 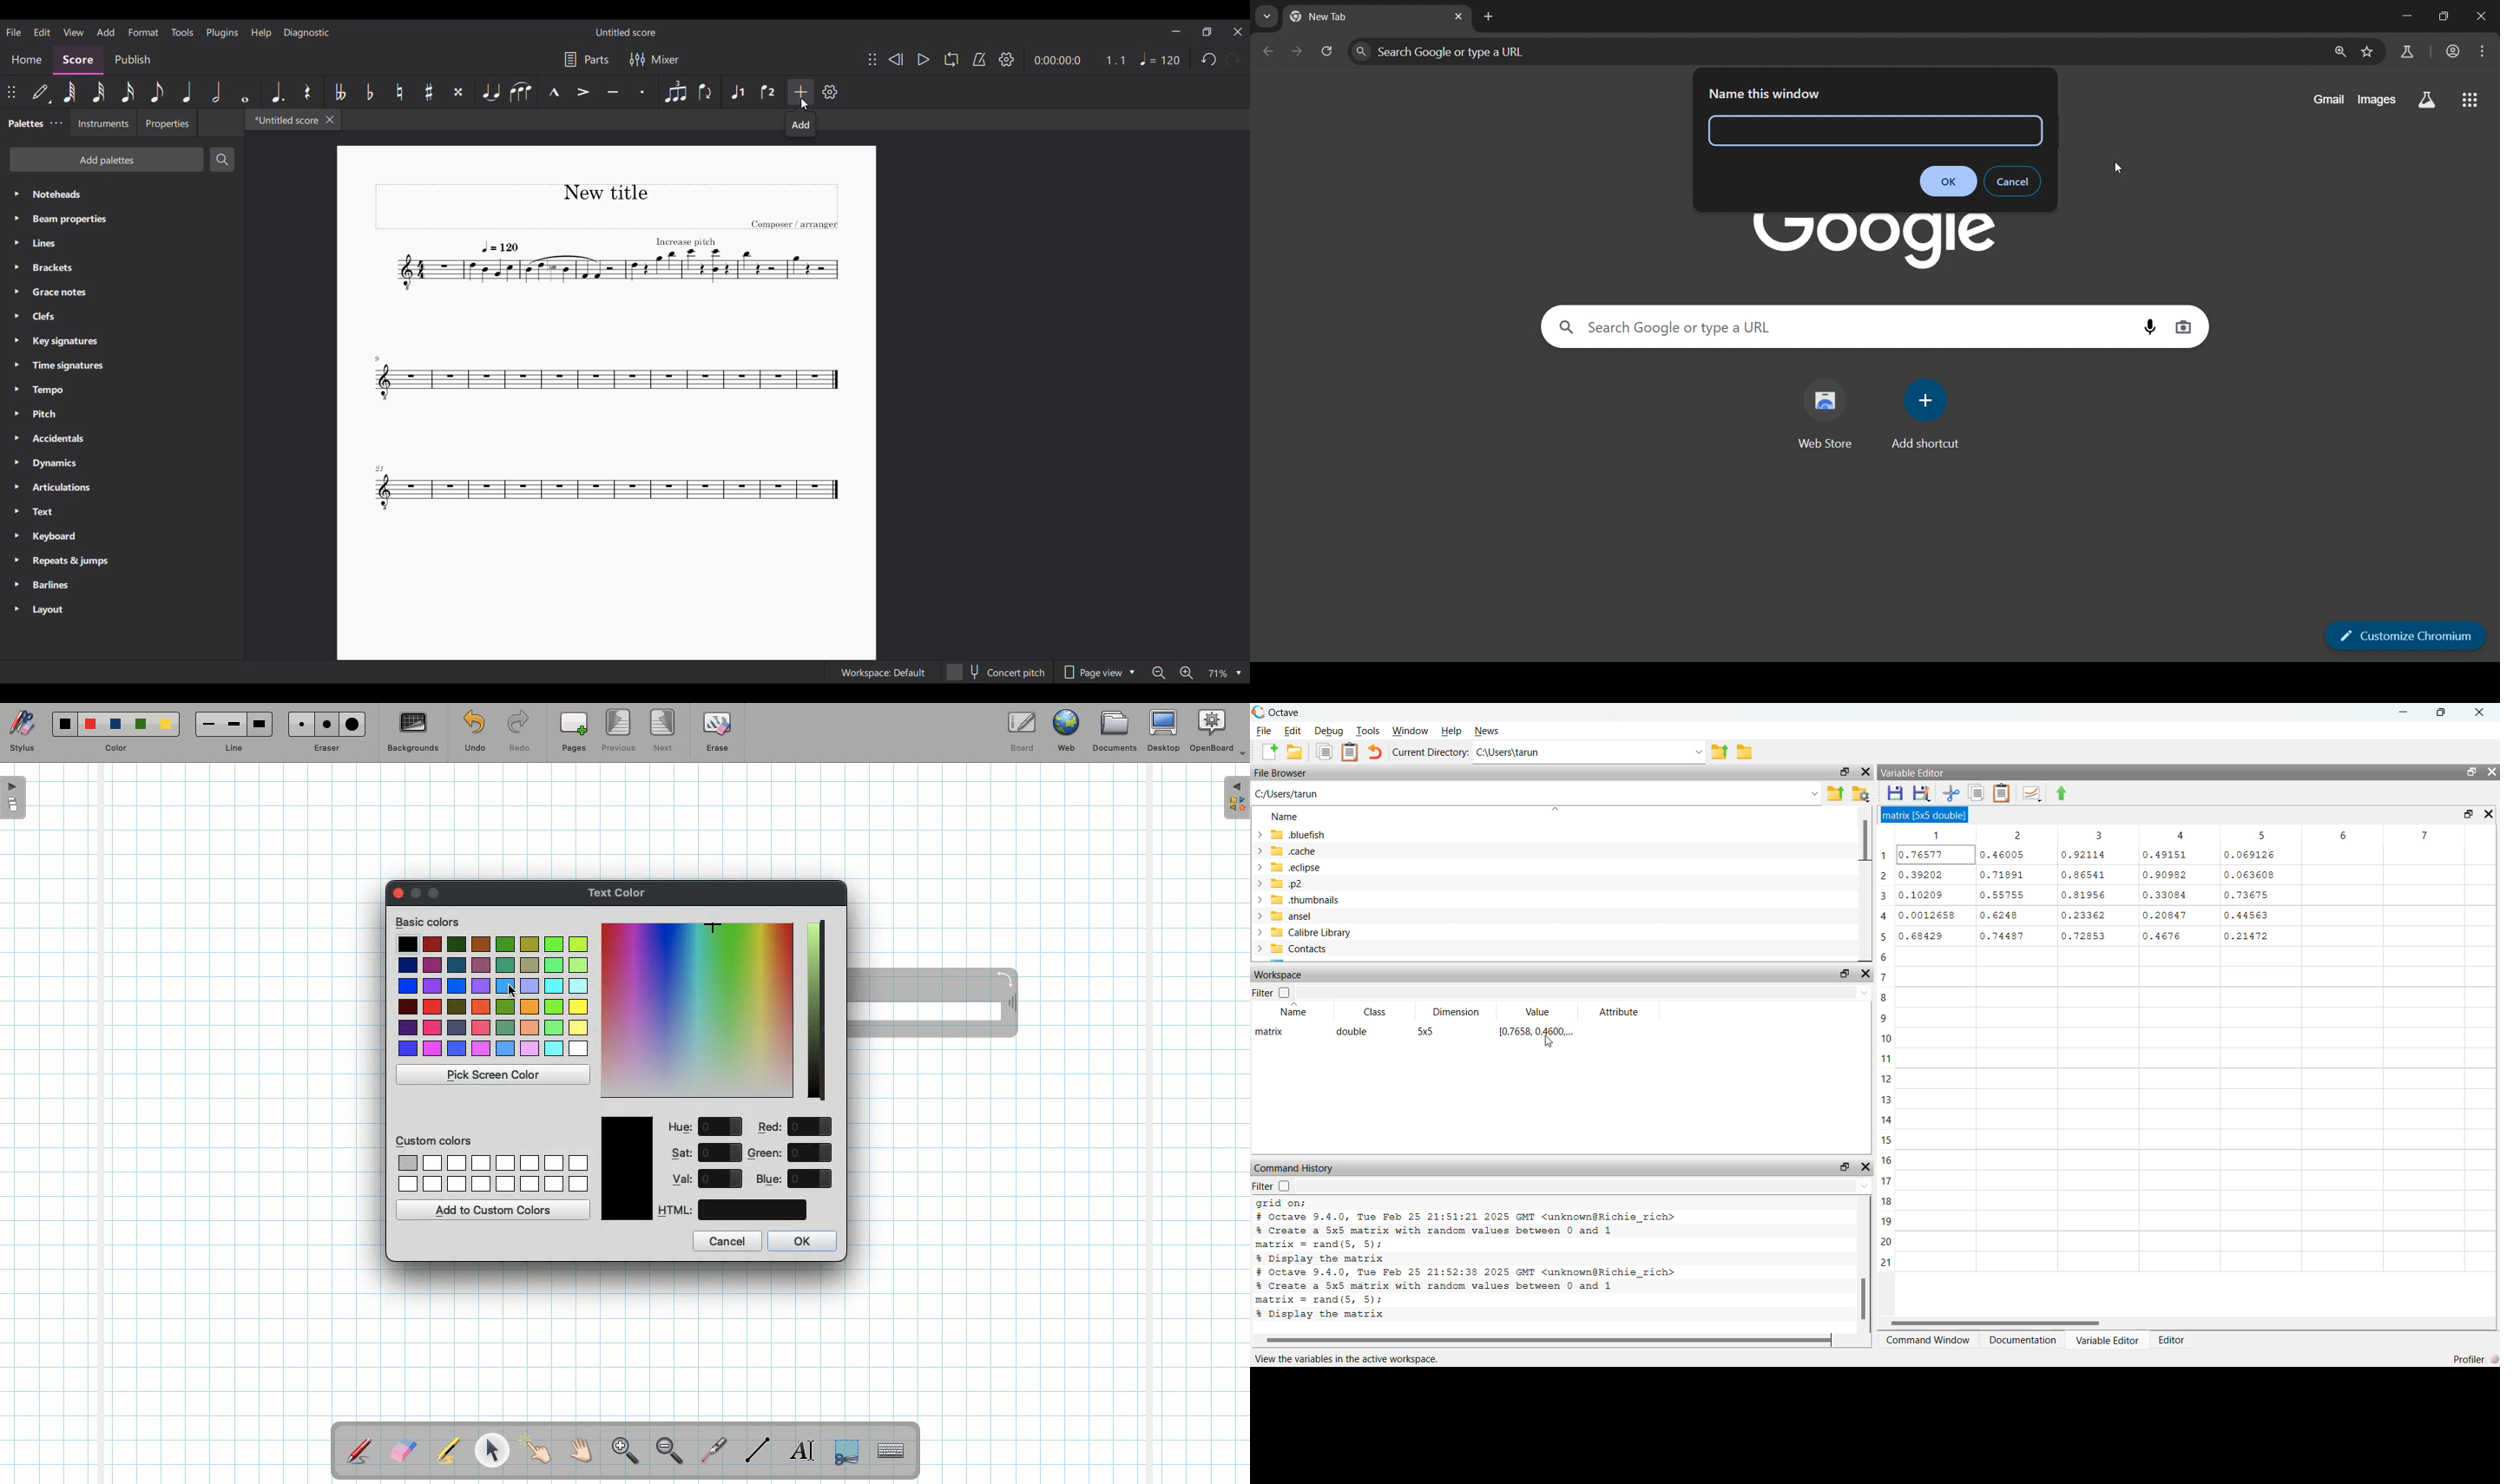 I want to click on Settings, so click(x=829, y=92).